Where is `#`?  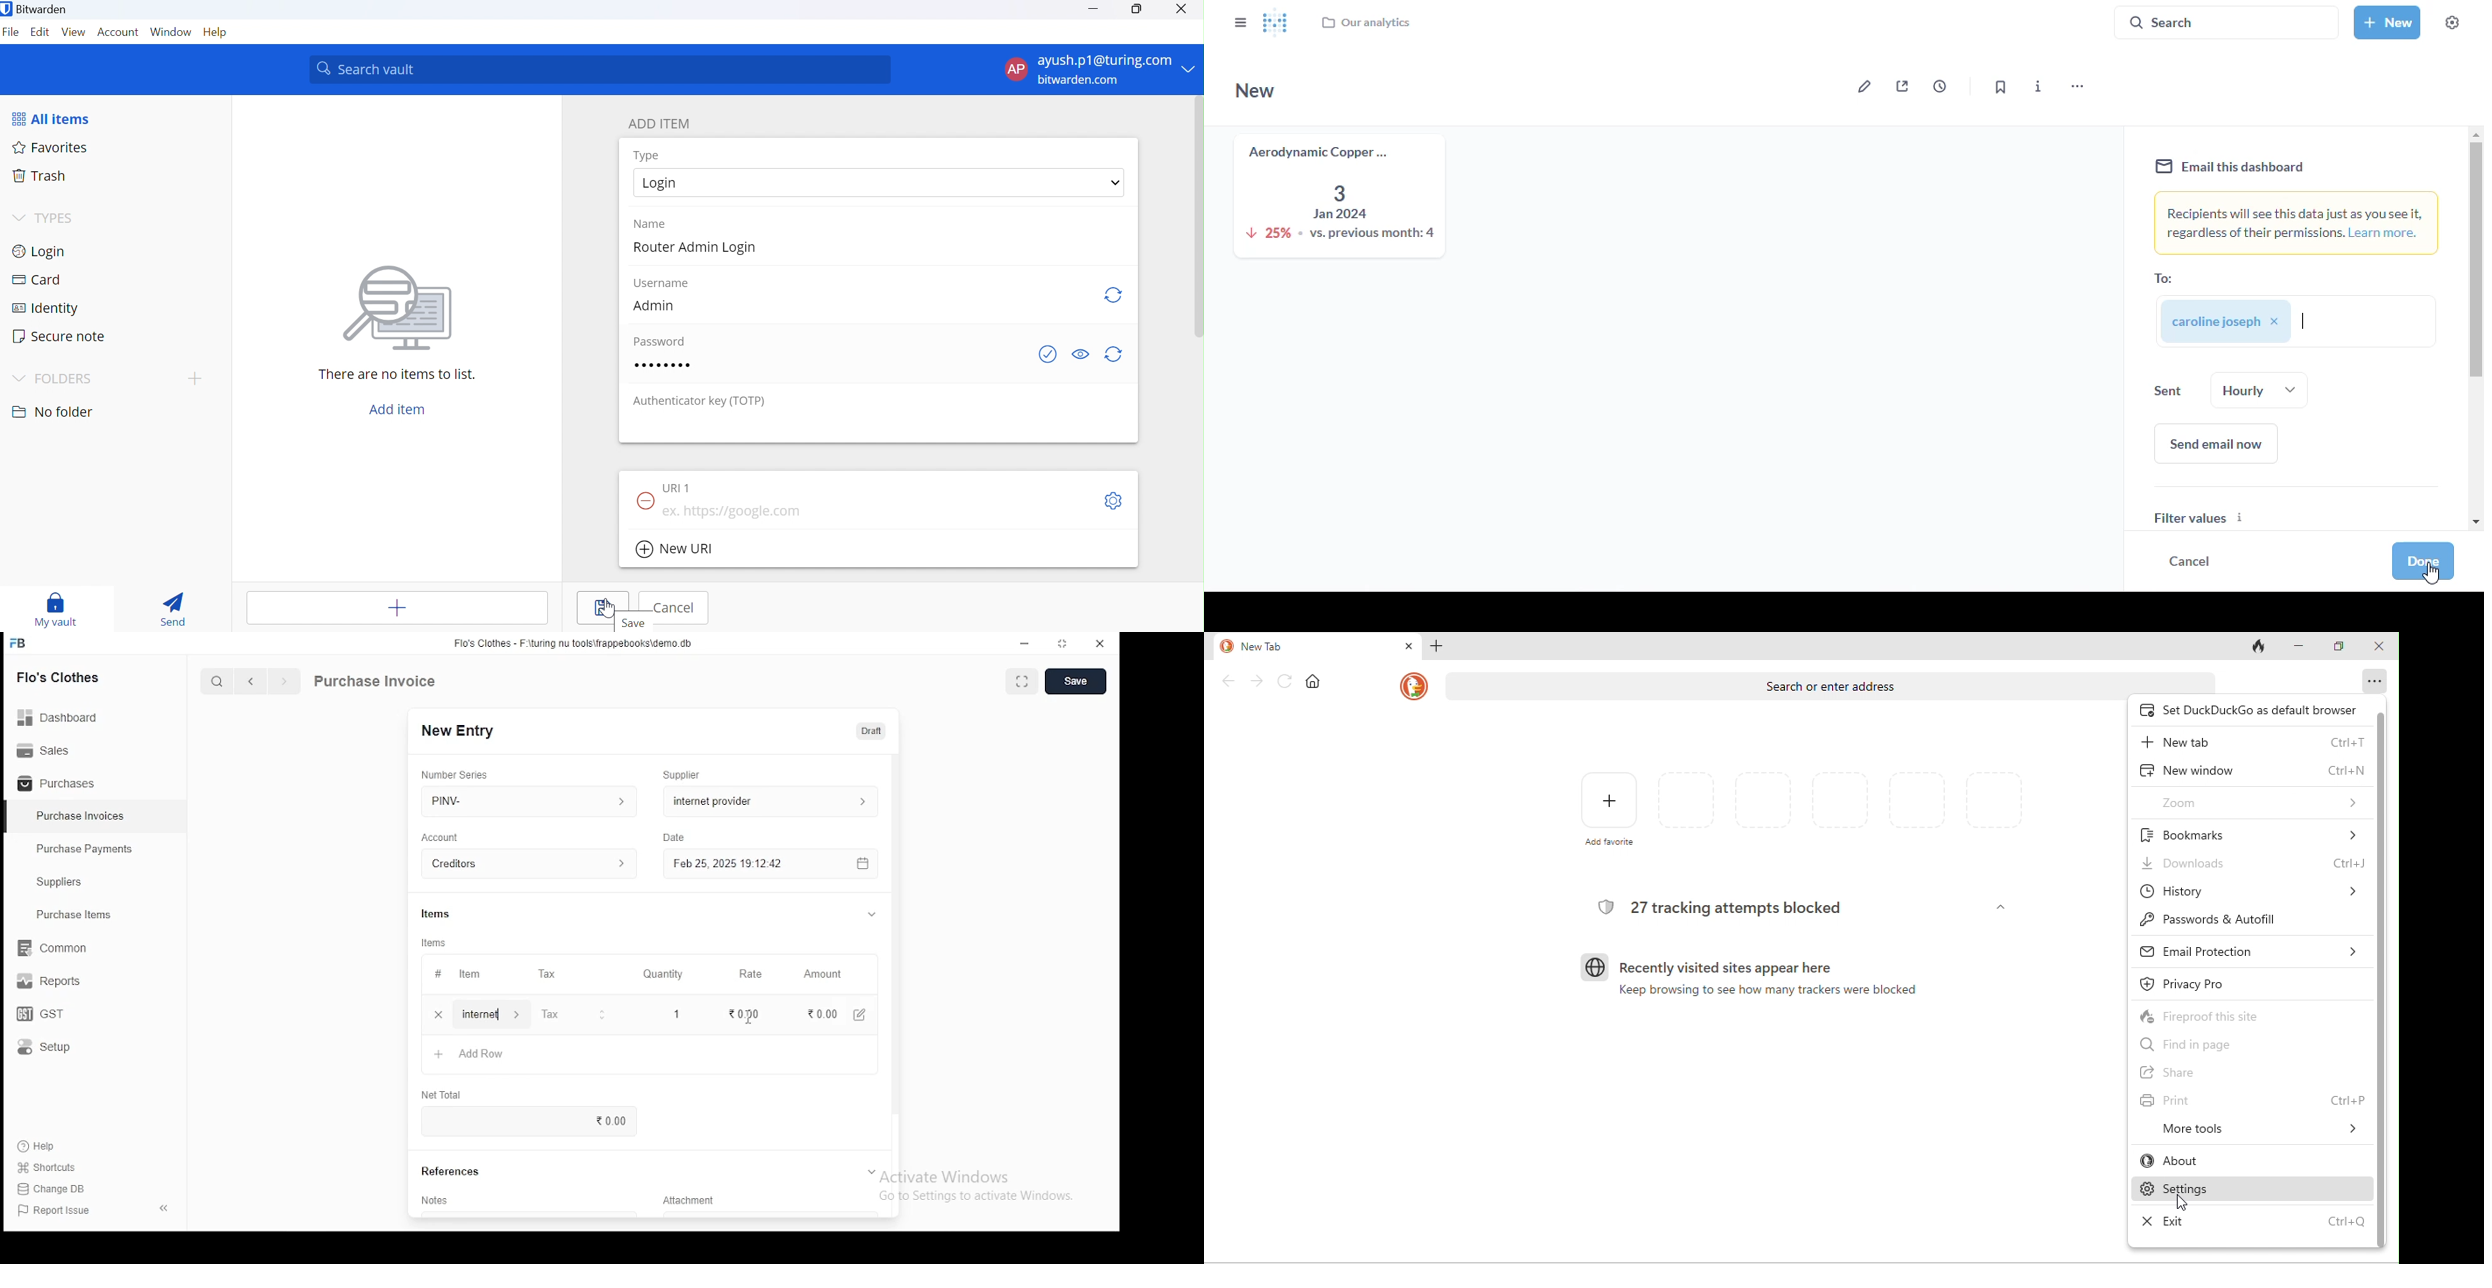 # is located at coordinates (438, 975).